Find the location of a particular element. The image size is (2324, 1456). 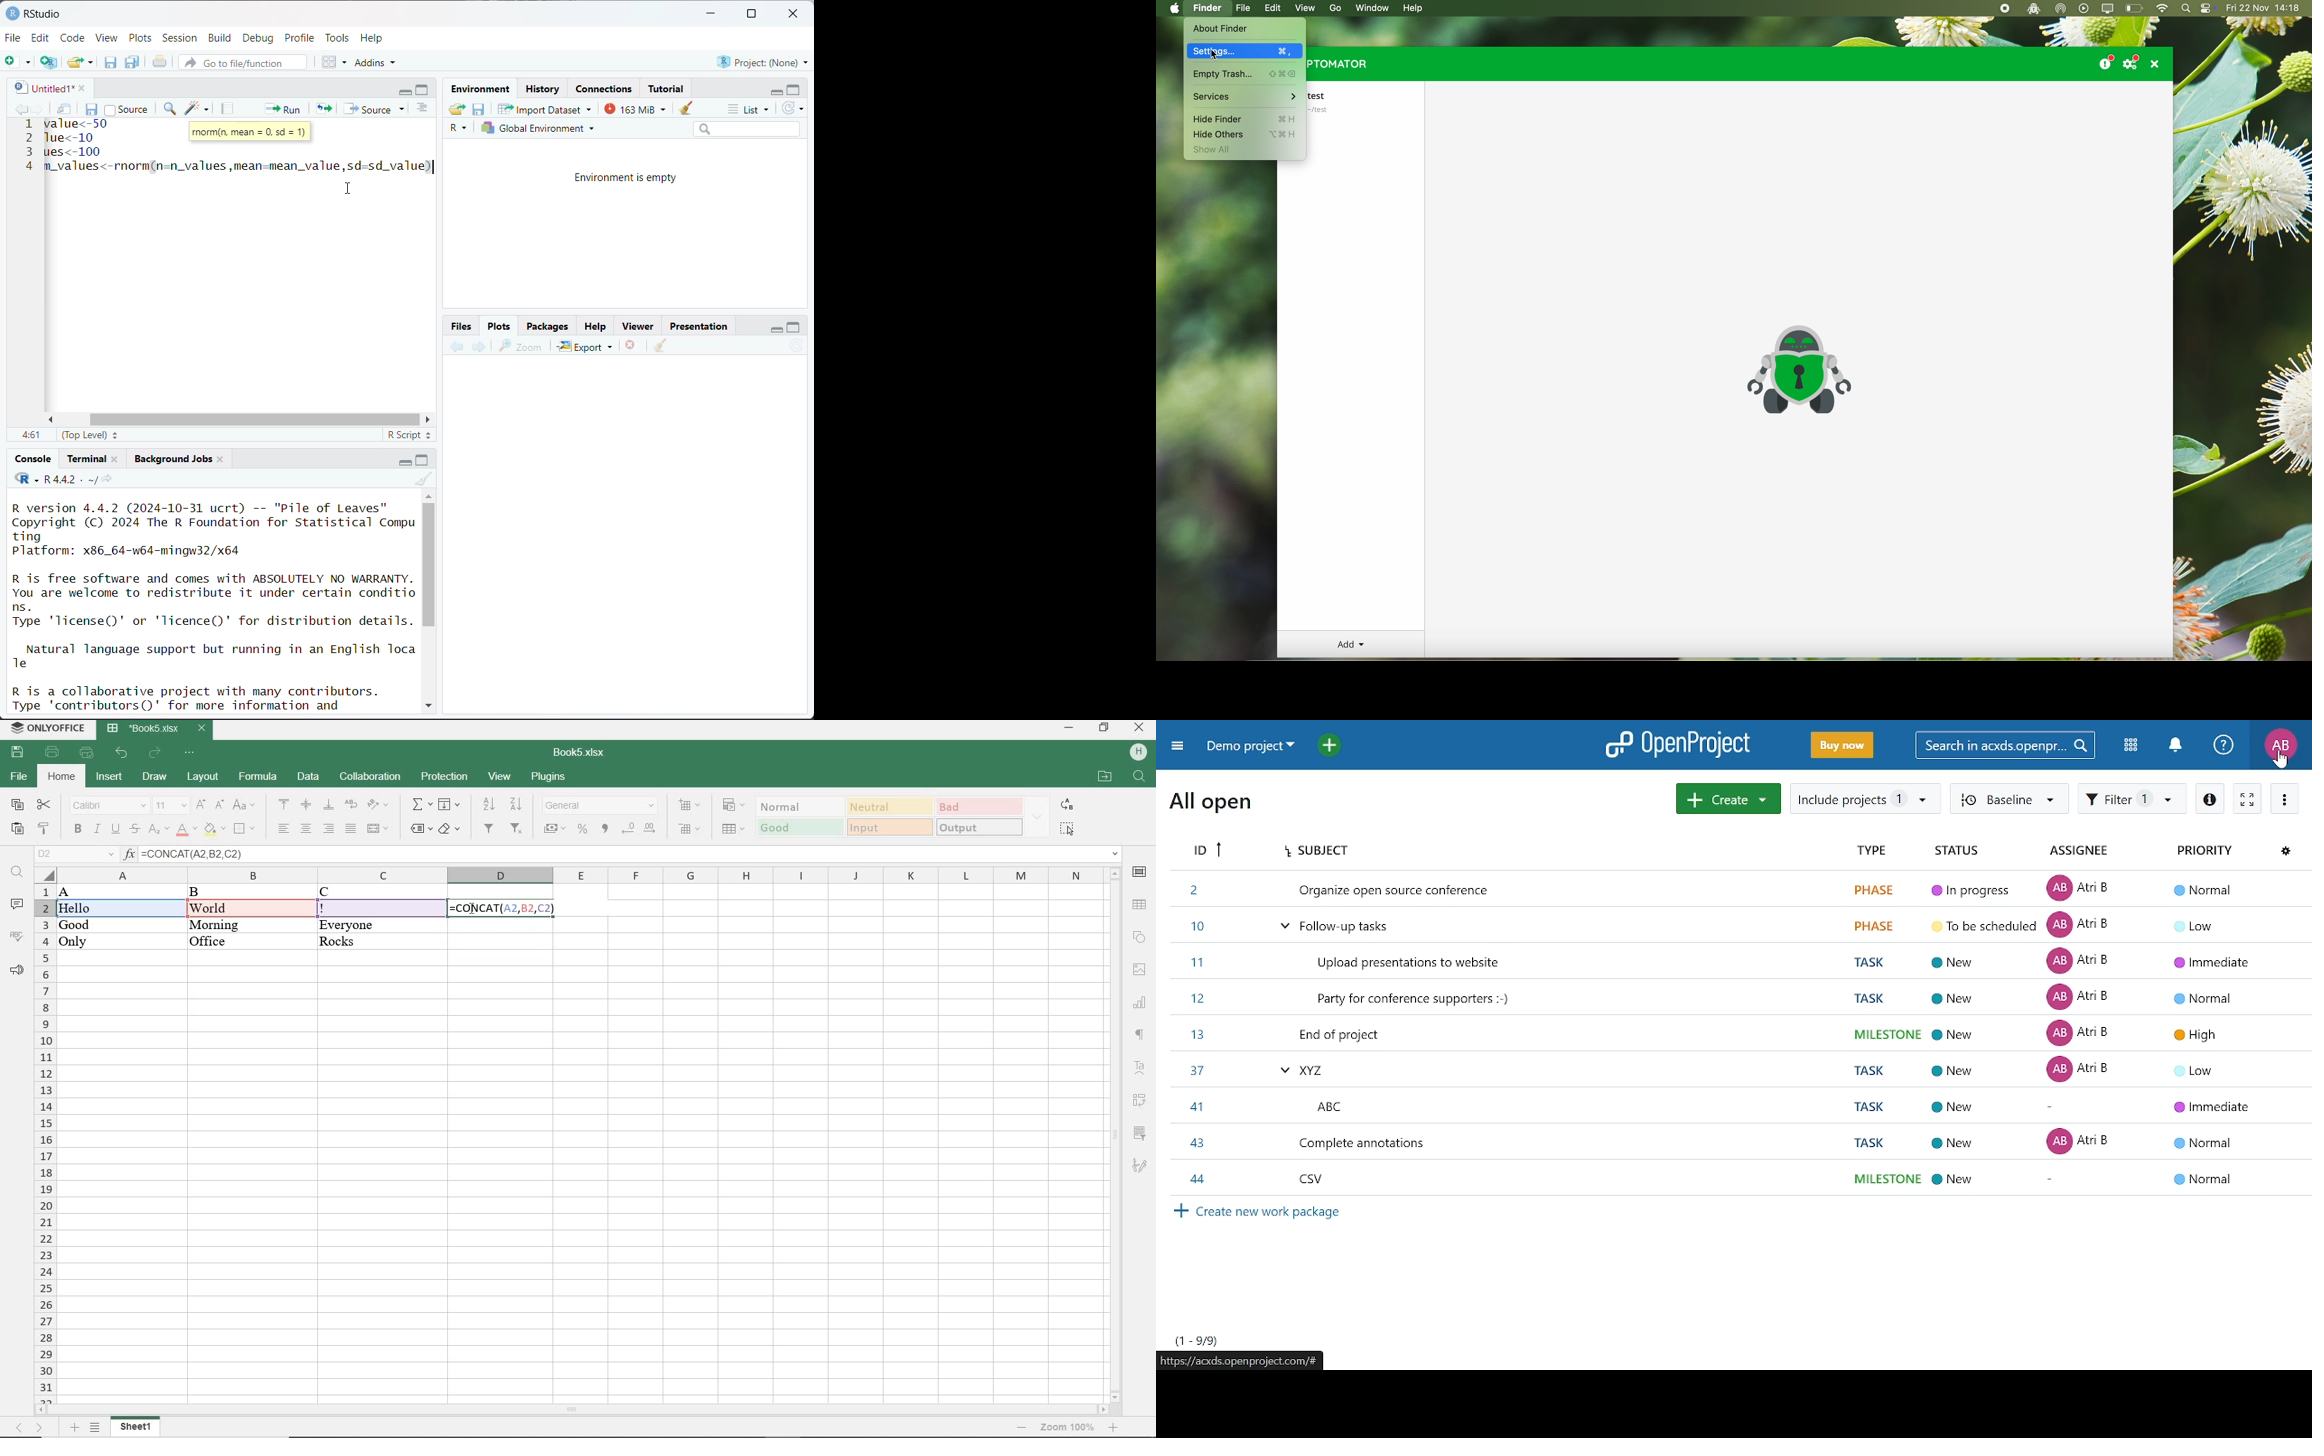

ALIGN CENTER is located at coordinates (306, 804).